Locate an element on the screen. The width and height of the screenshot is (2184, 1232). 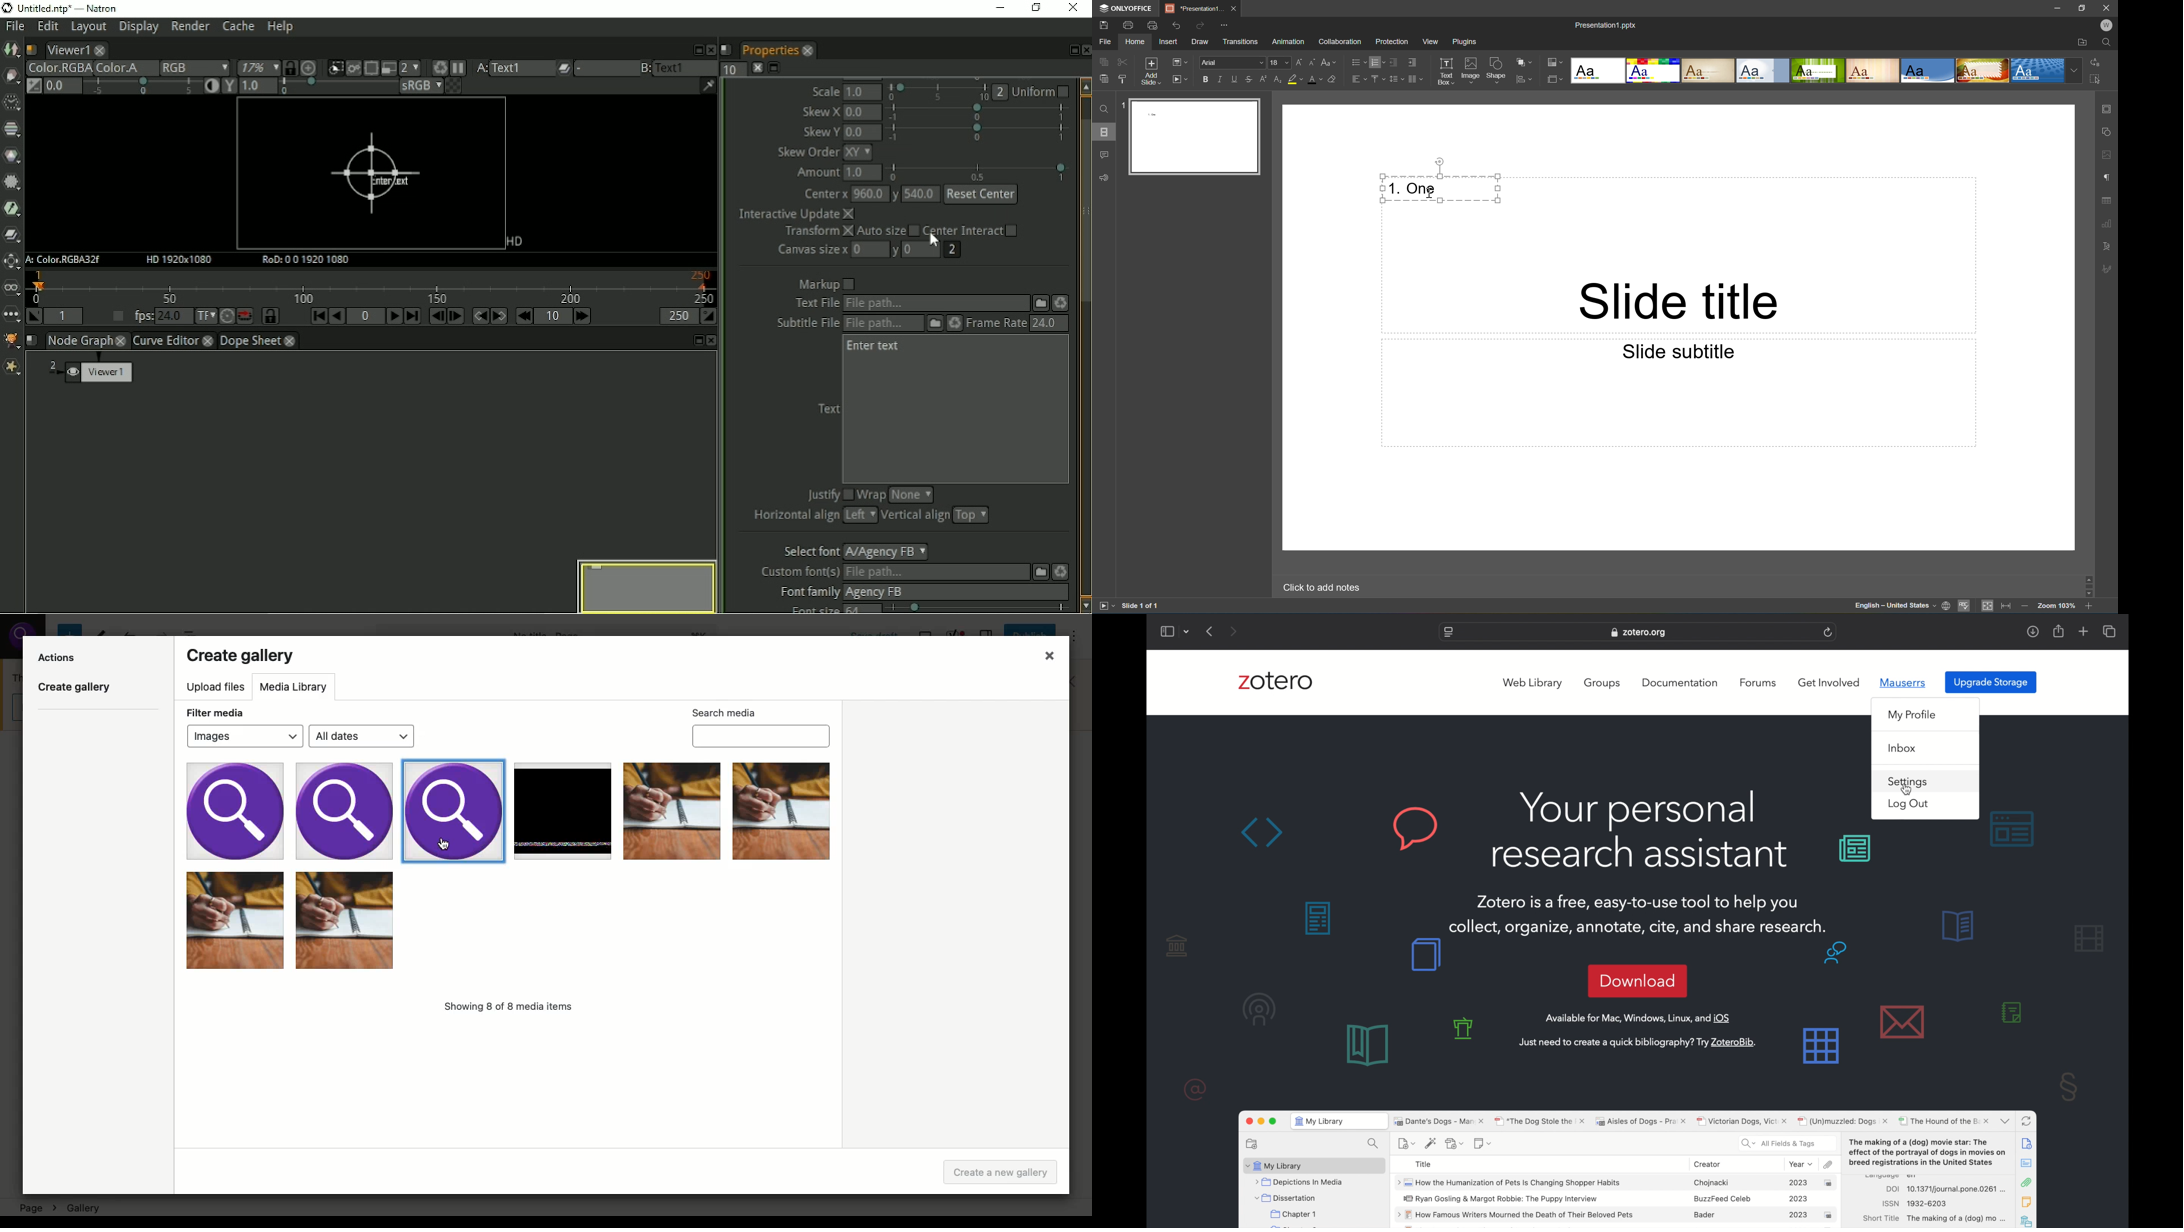
download is located at coordinates (1637, 981).